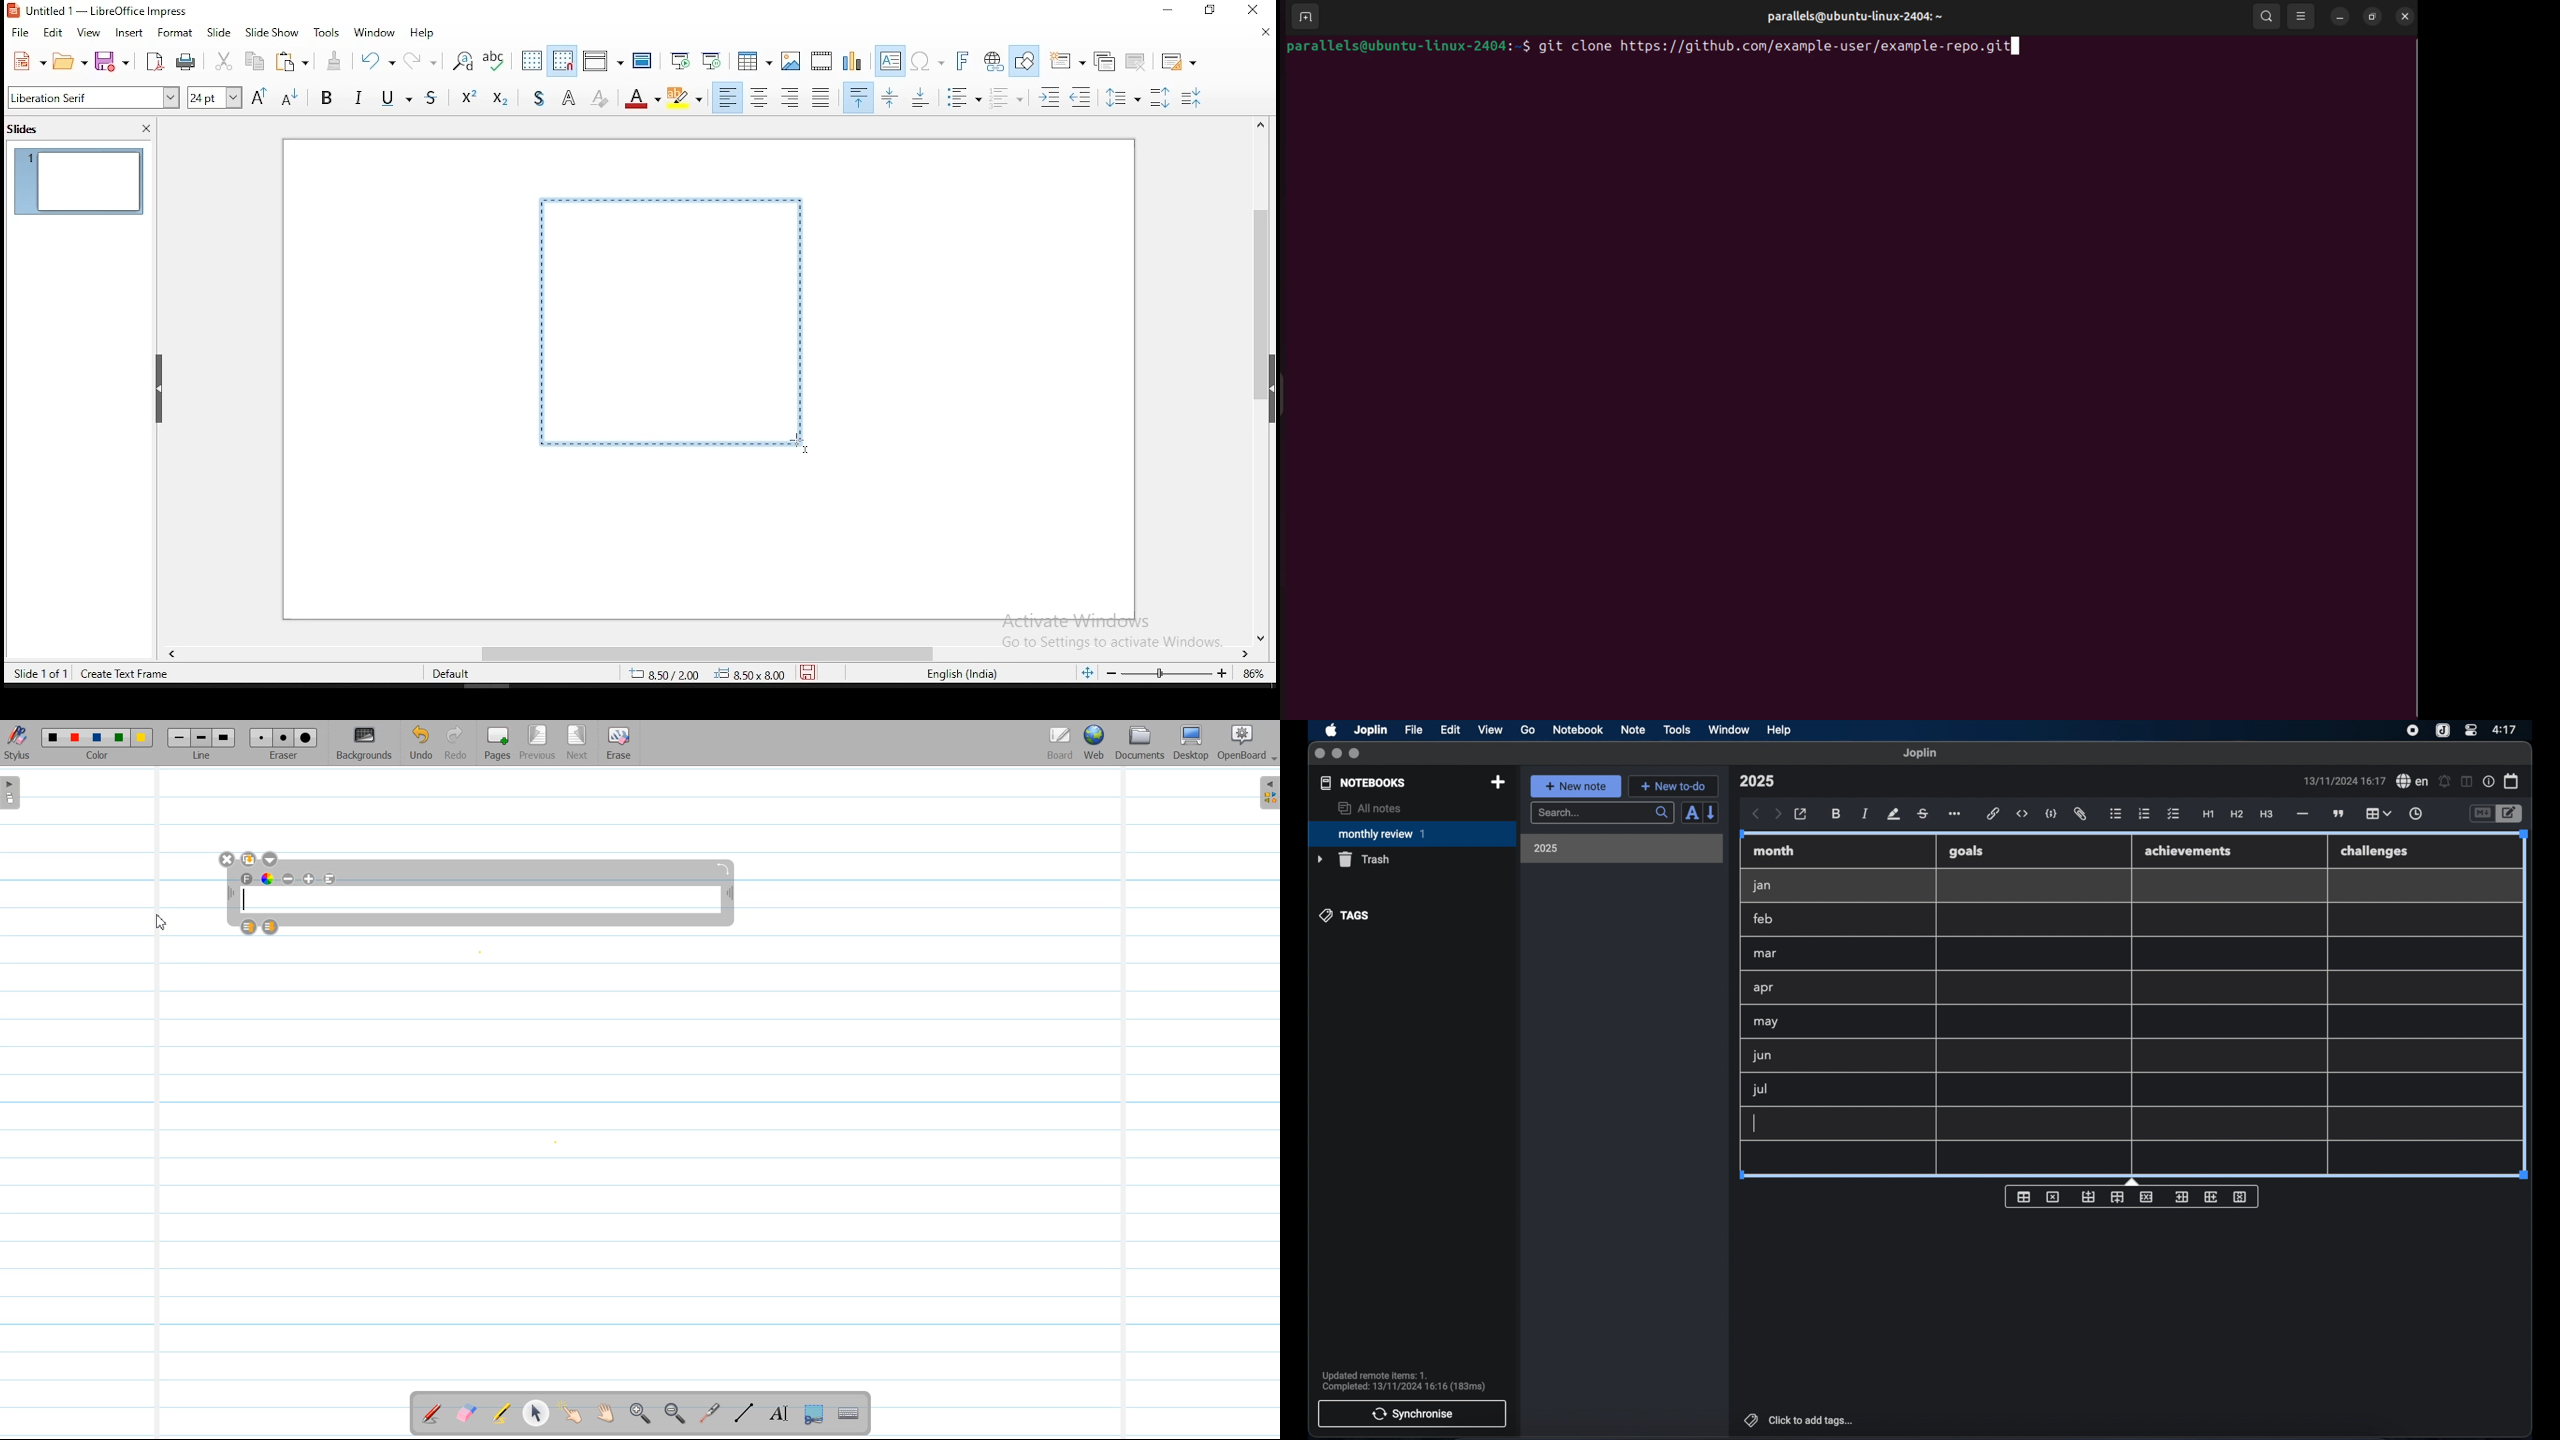 This screenshot has width=2576, height=1456. What do you see at coordinates (1127, 100) in the screenshot?
I see `set line spacing` at bounding box center [1127, 100].